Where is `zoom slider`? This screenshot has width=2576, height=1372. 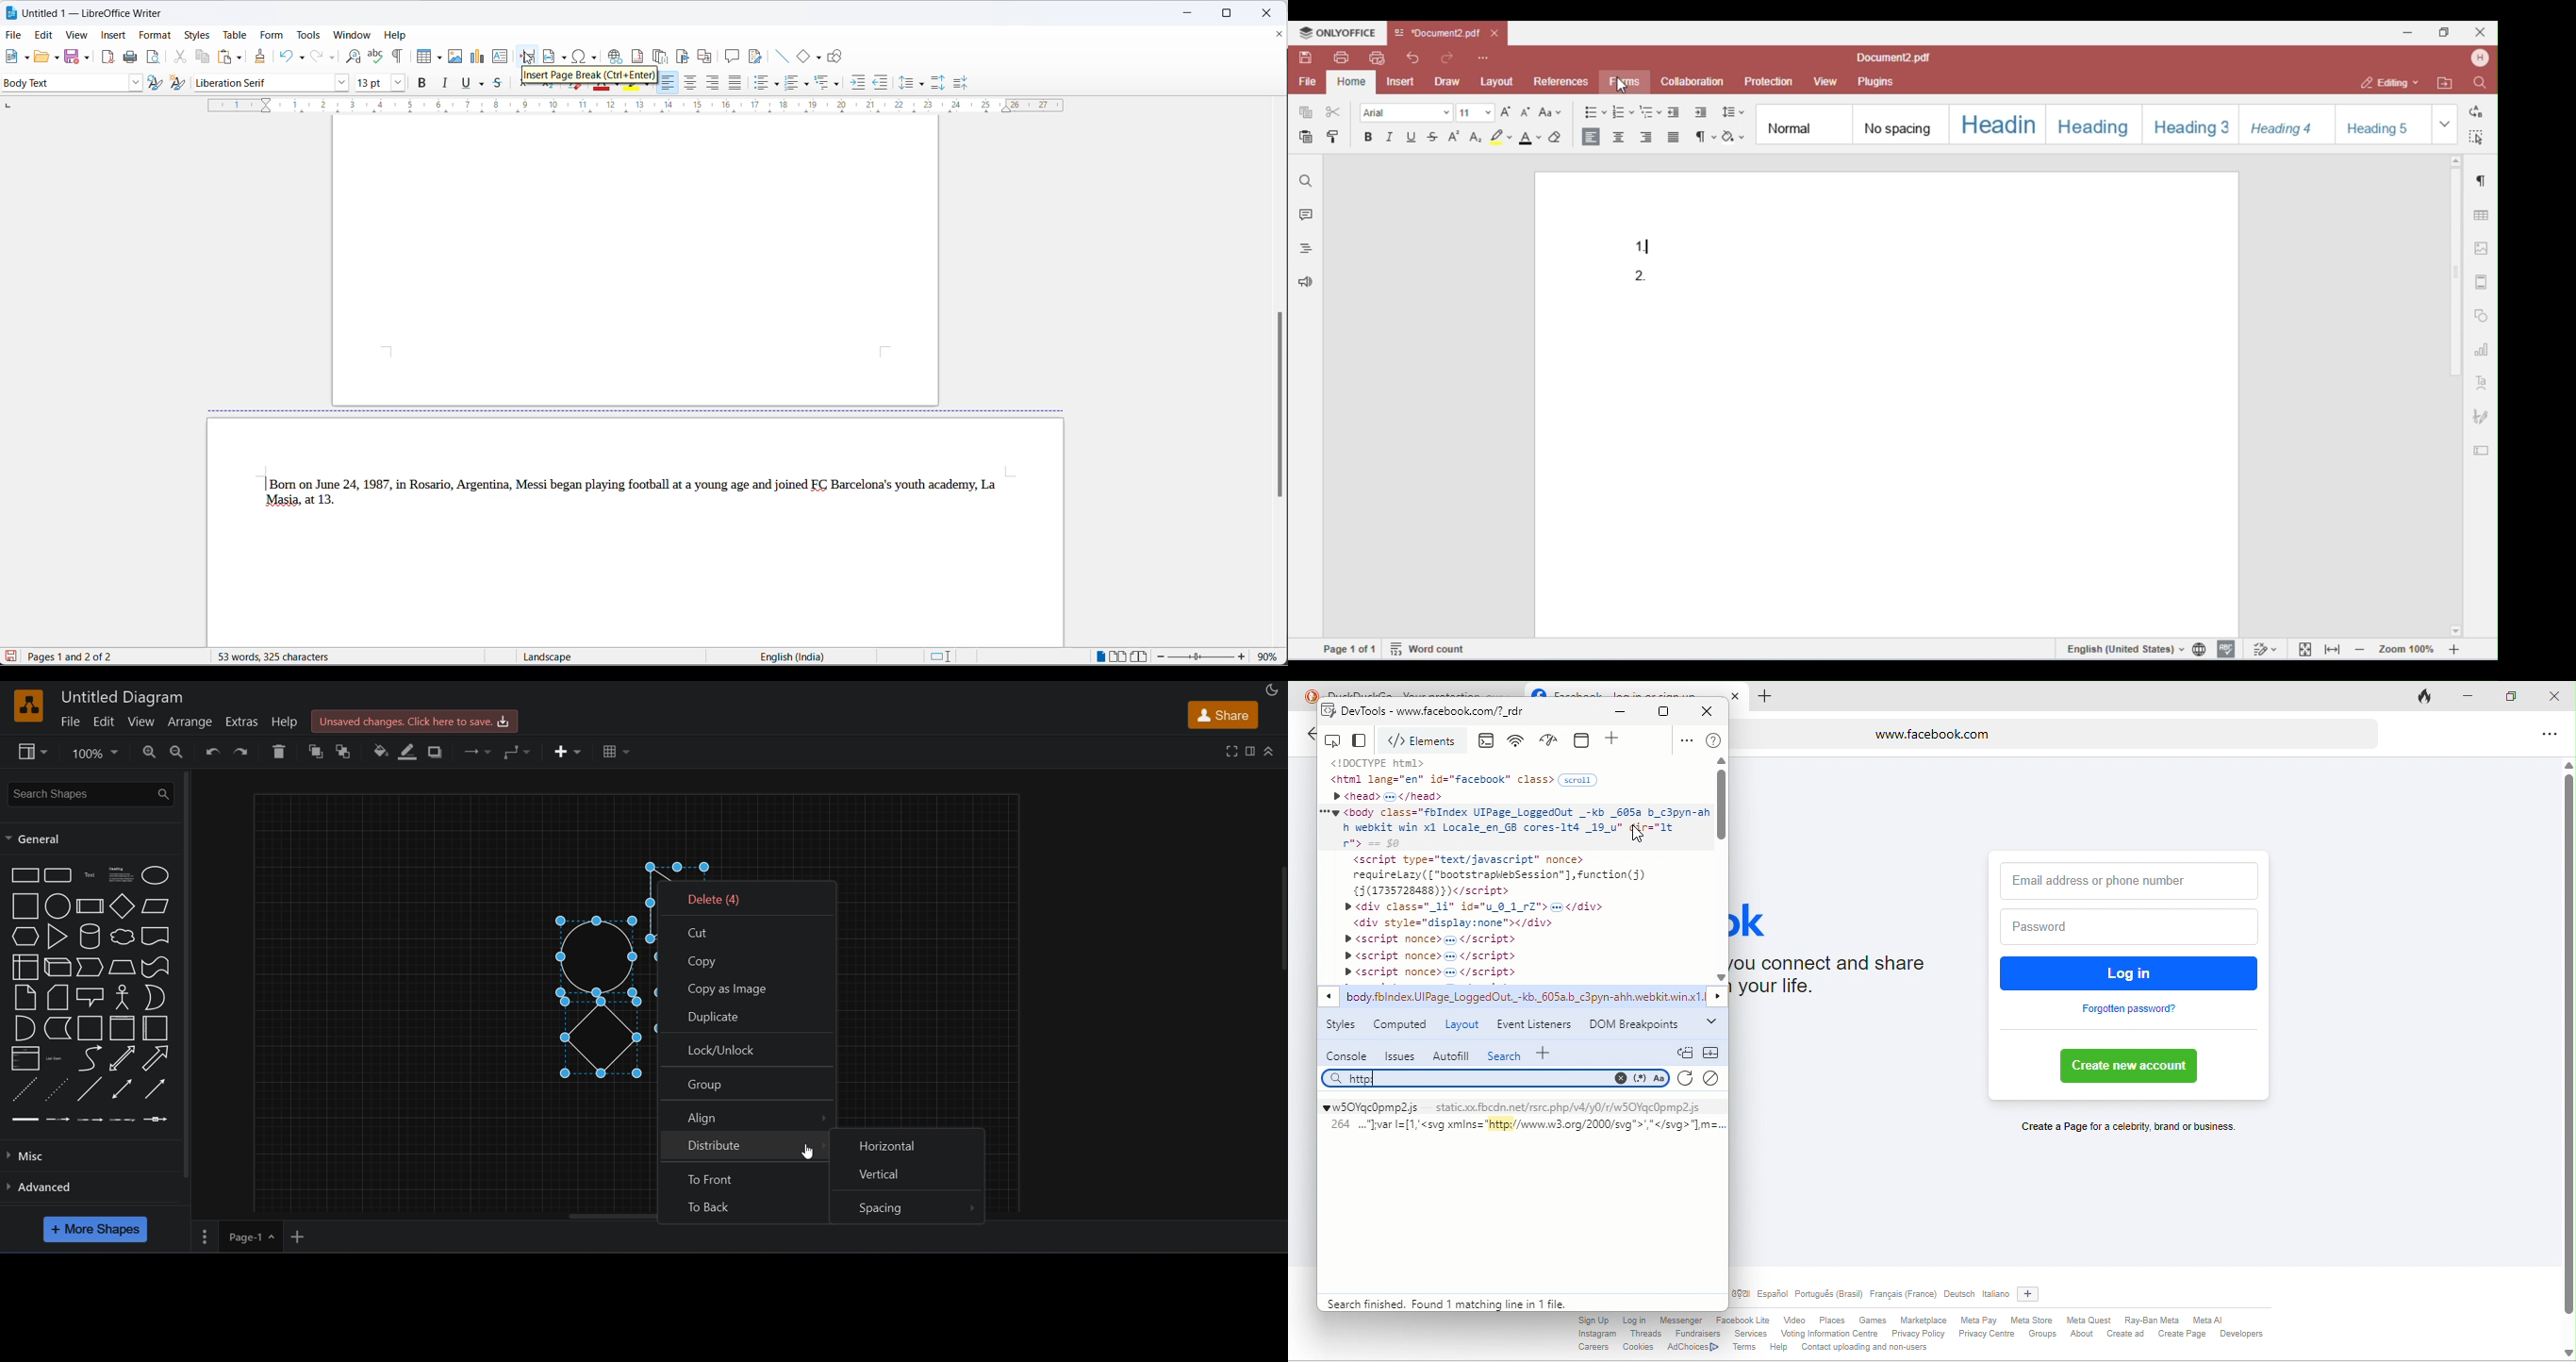 zoom slider is located at coordinates (1201, 657).